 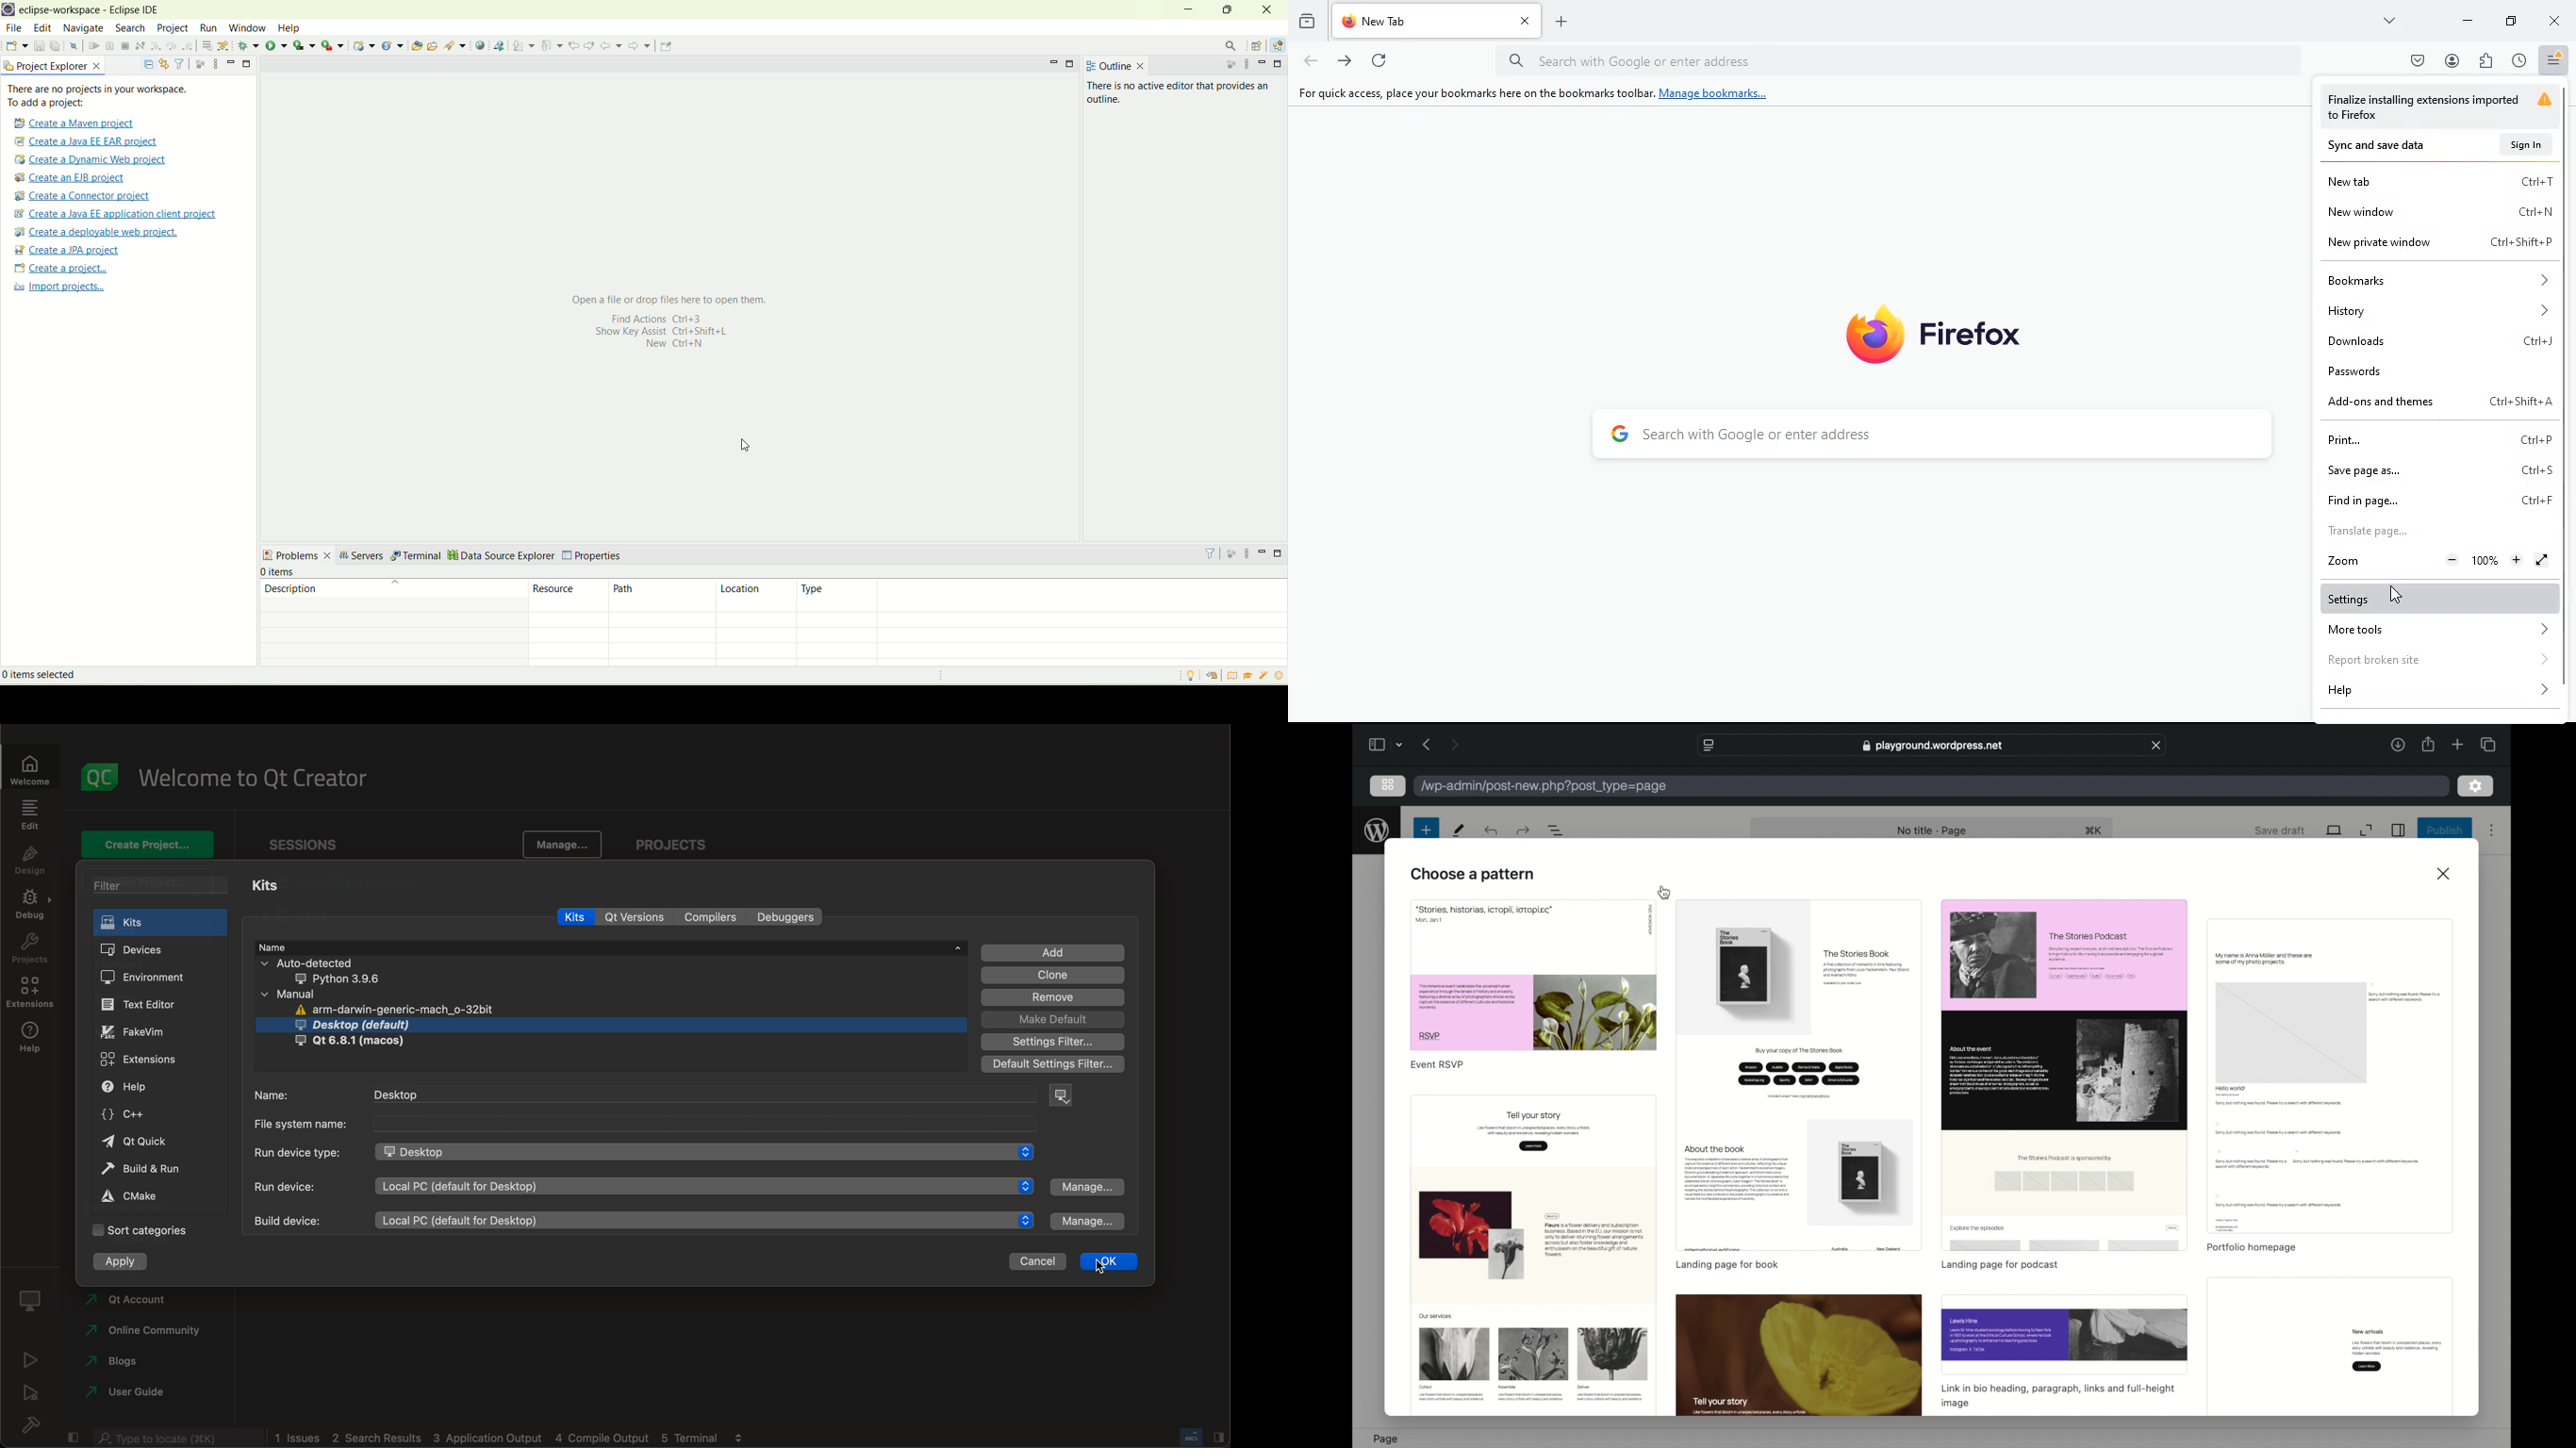 What do you see at coordinates (637, 918) in the screenshot?
I see `qt versions` at bounding box center [637, 918].